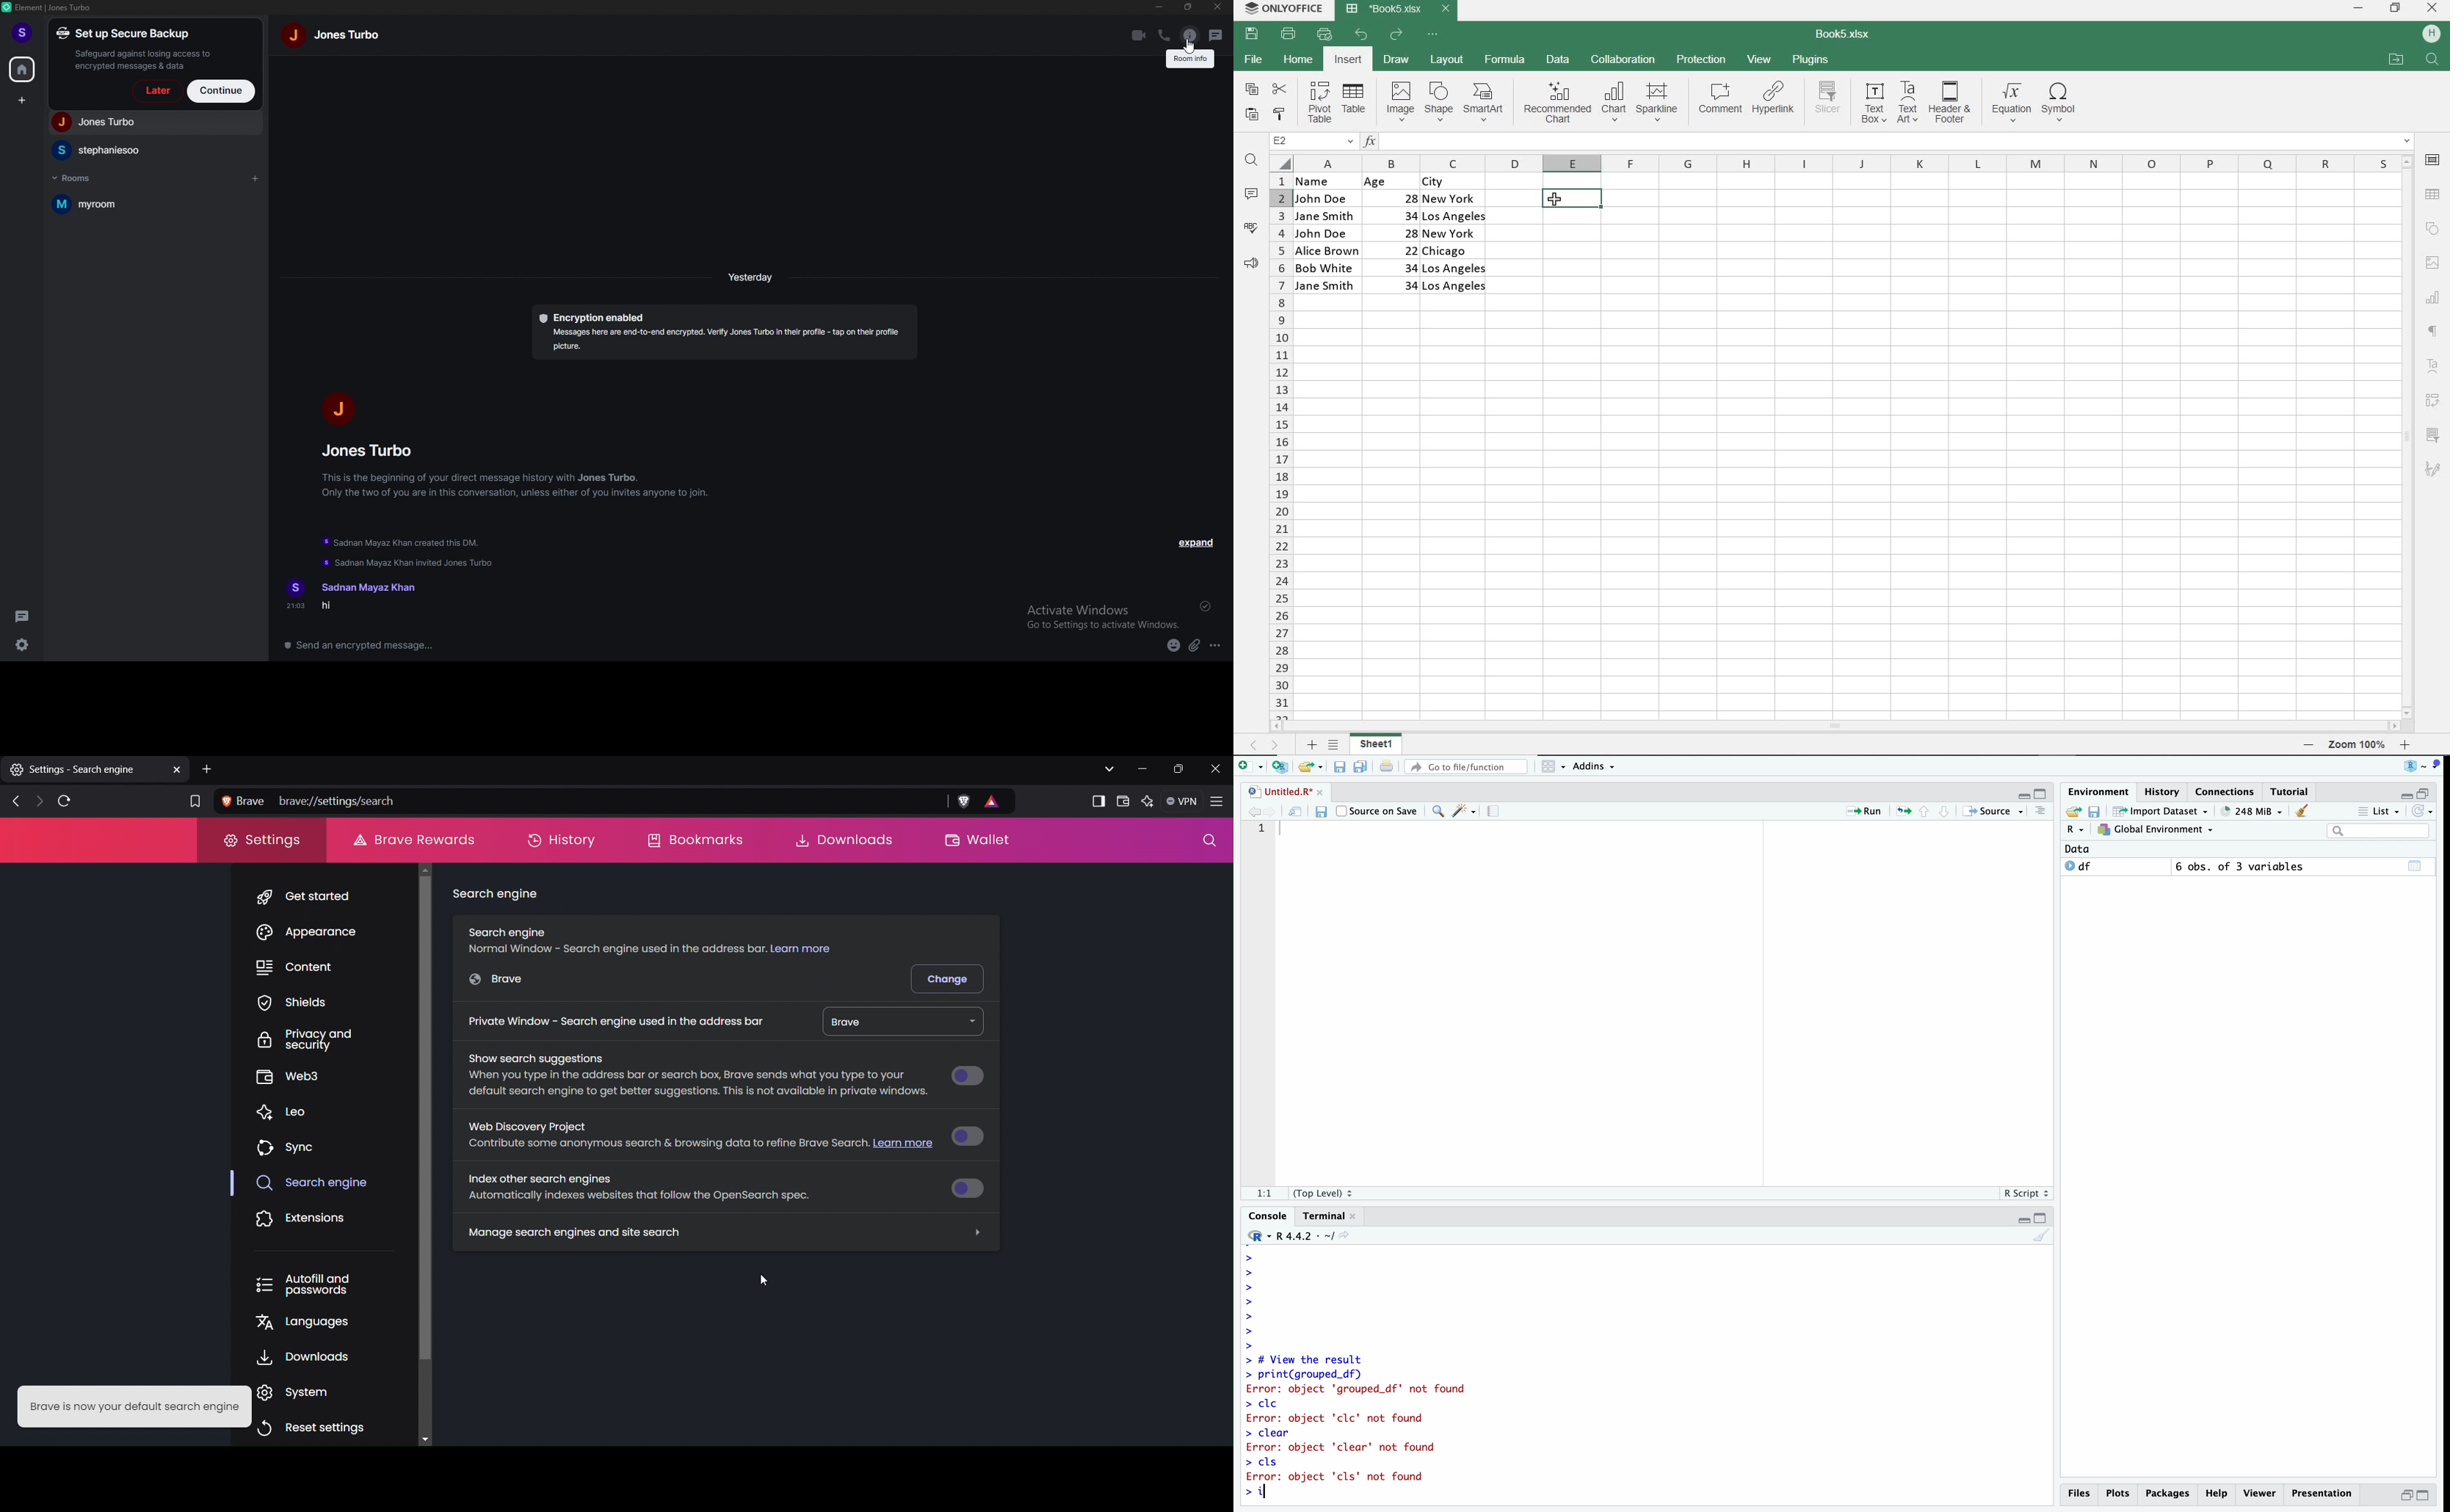 The height and width of the screenshot is (1512, 2464). Describe the element at coordinates (153, 123) in the screenshot. I see `people` at that location.